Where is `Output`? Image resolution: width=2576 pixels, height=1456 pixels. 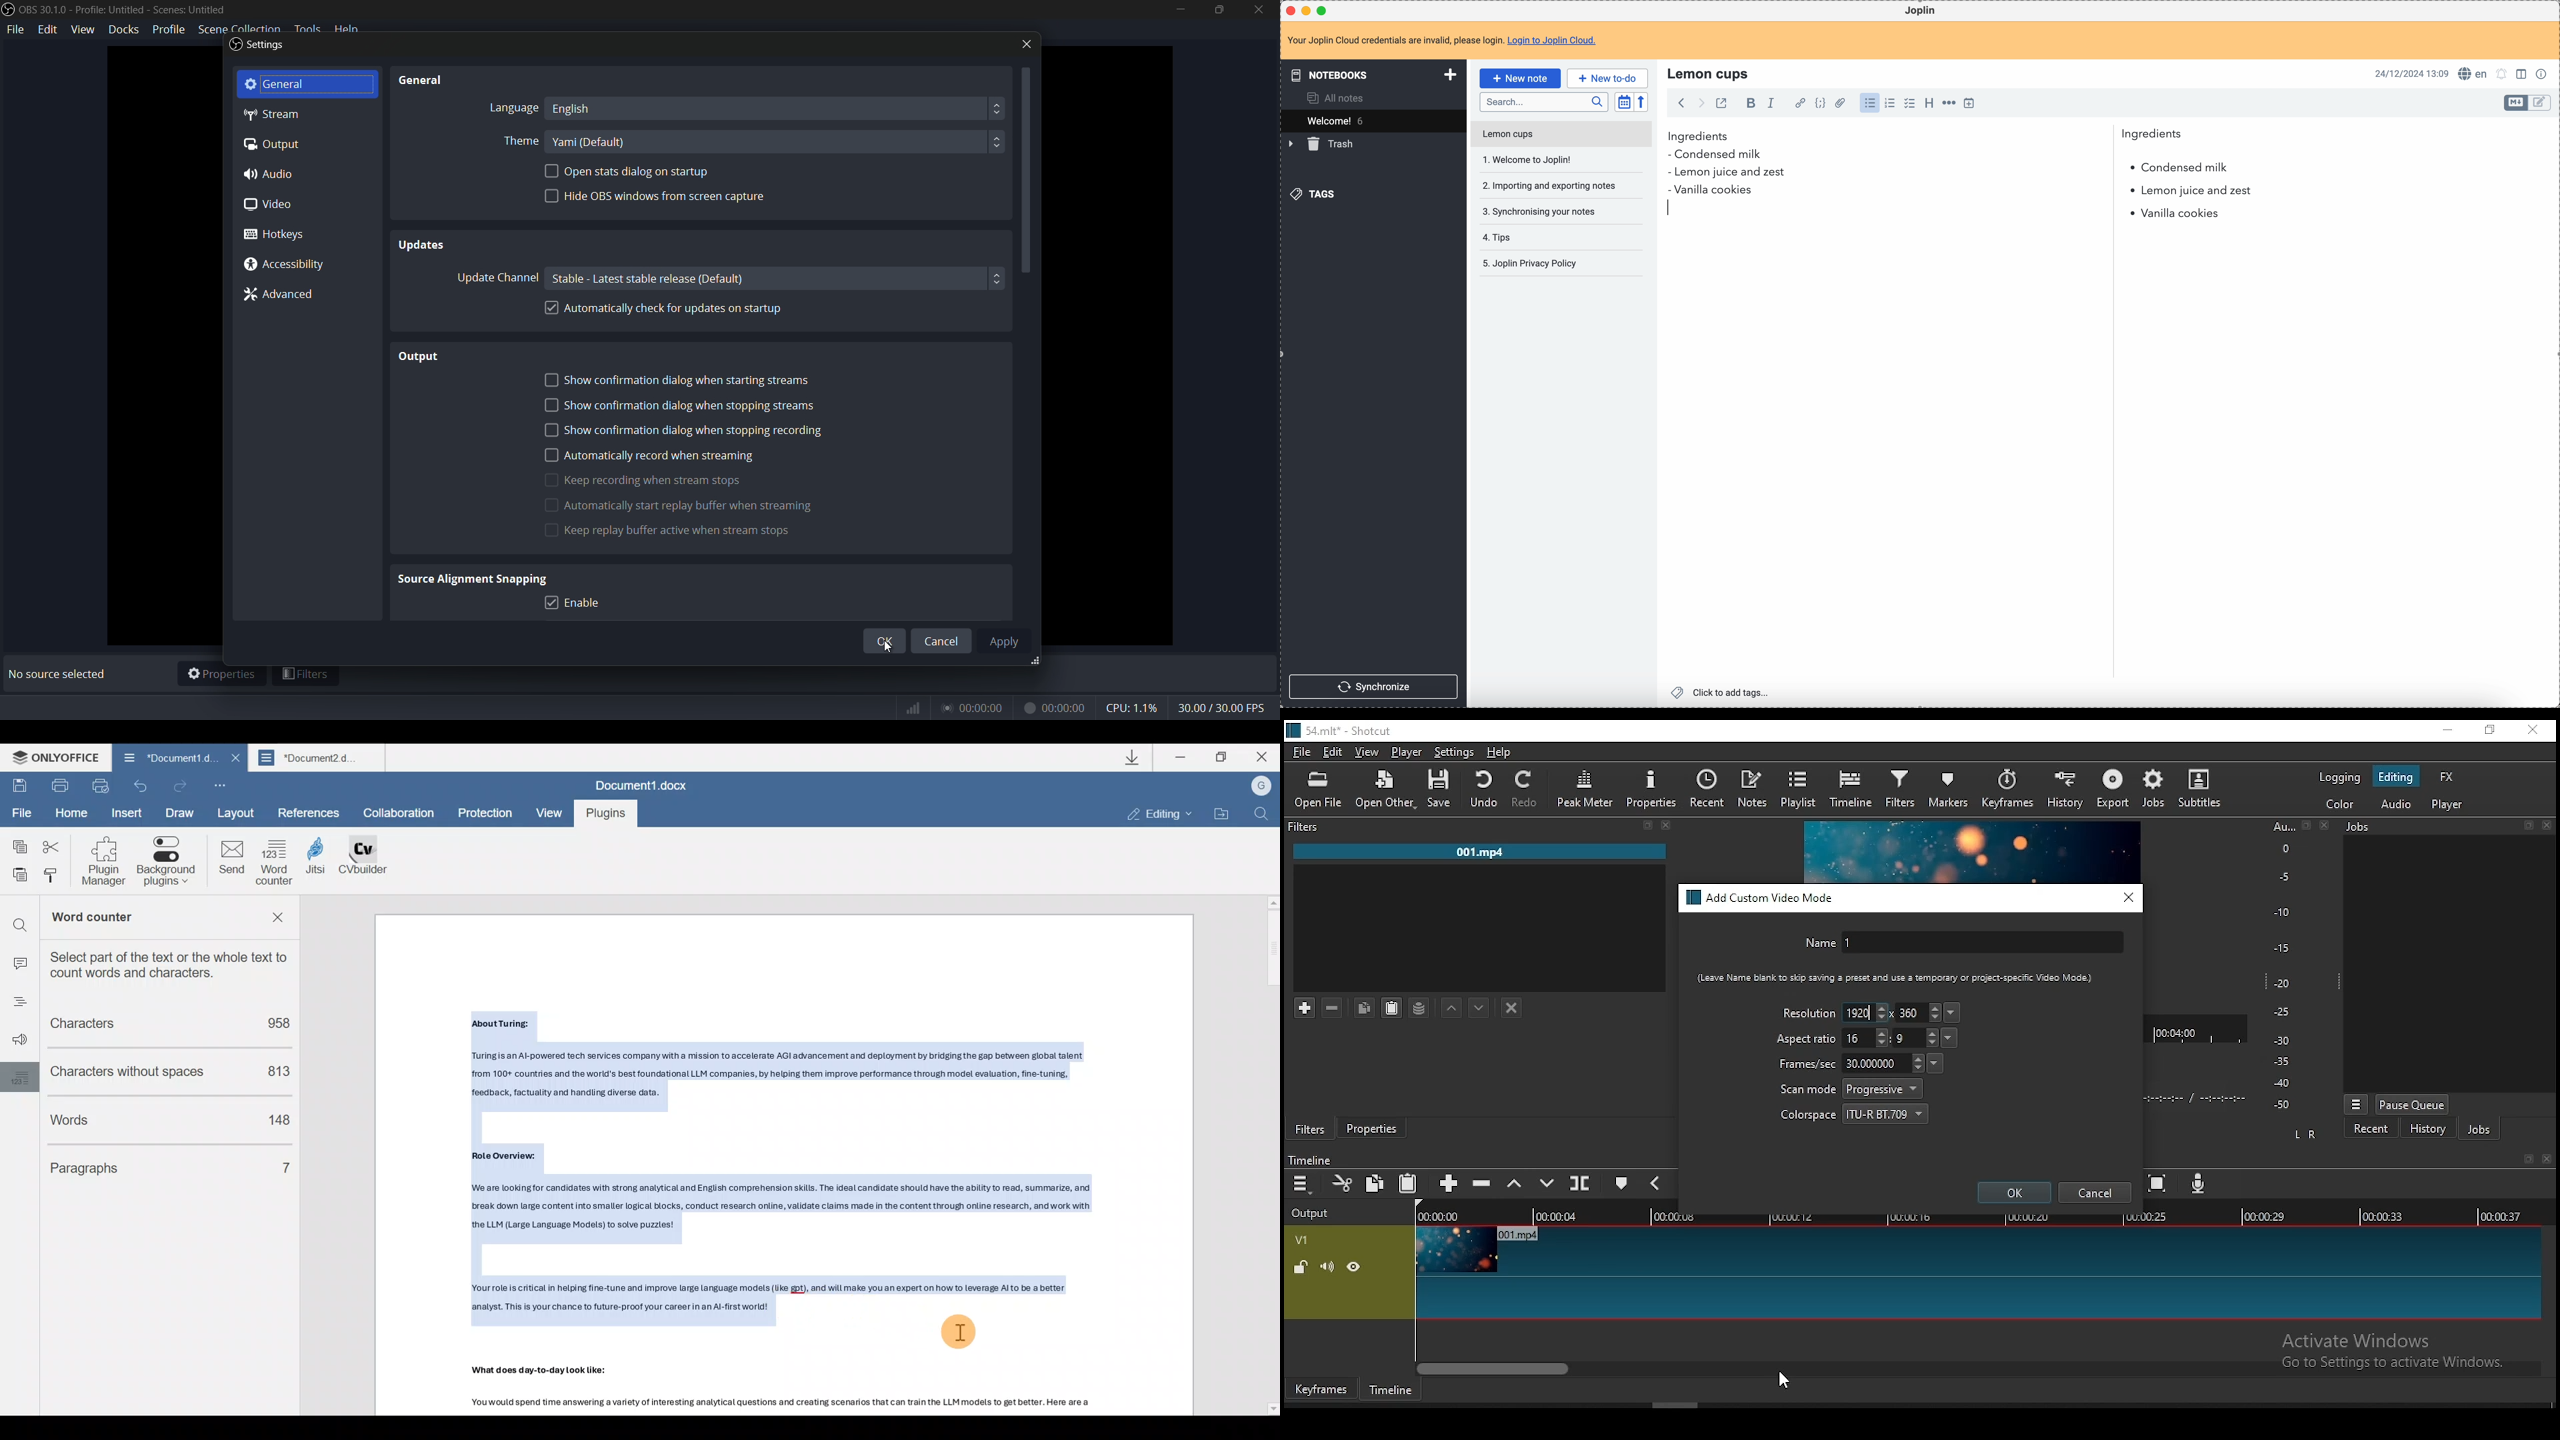
Output is located at coordinates (413, 356).